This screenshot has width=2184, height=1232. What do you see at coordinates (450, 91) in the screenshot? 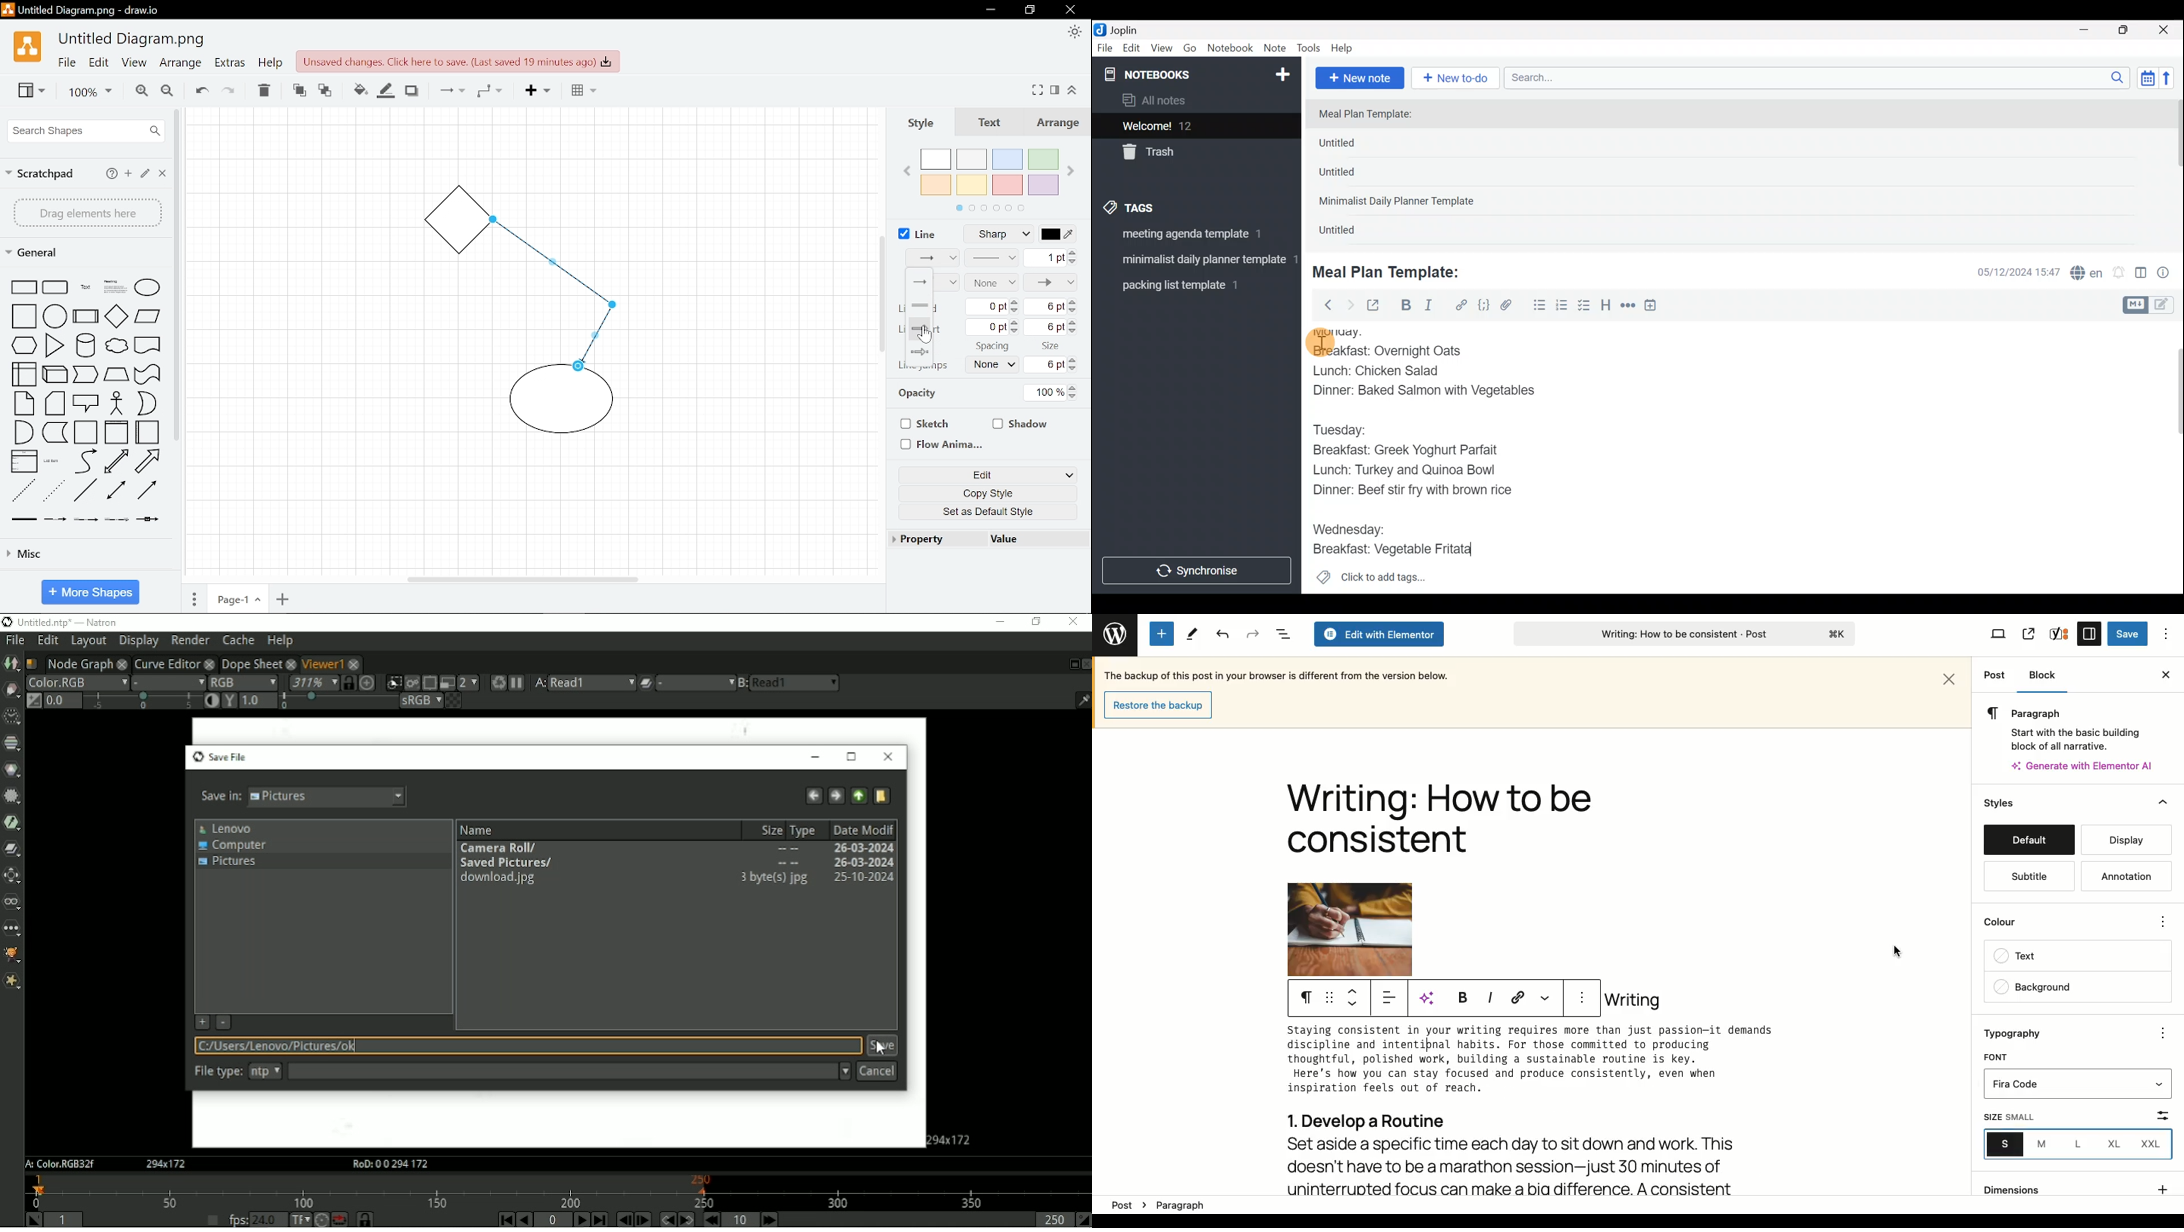
I see `Connections` at bounding box center [450, 91].